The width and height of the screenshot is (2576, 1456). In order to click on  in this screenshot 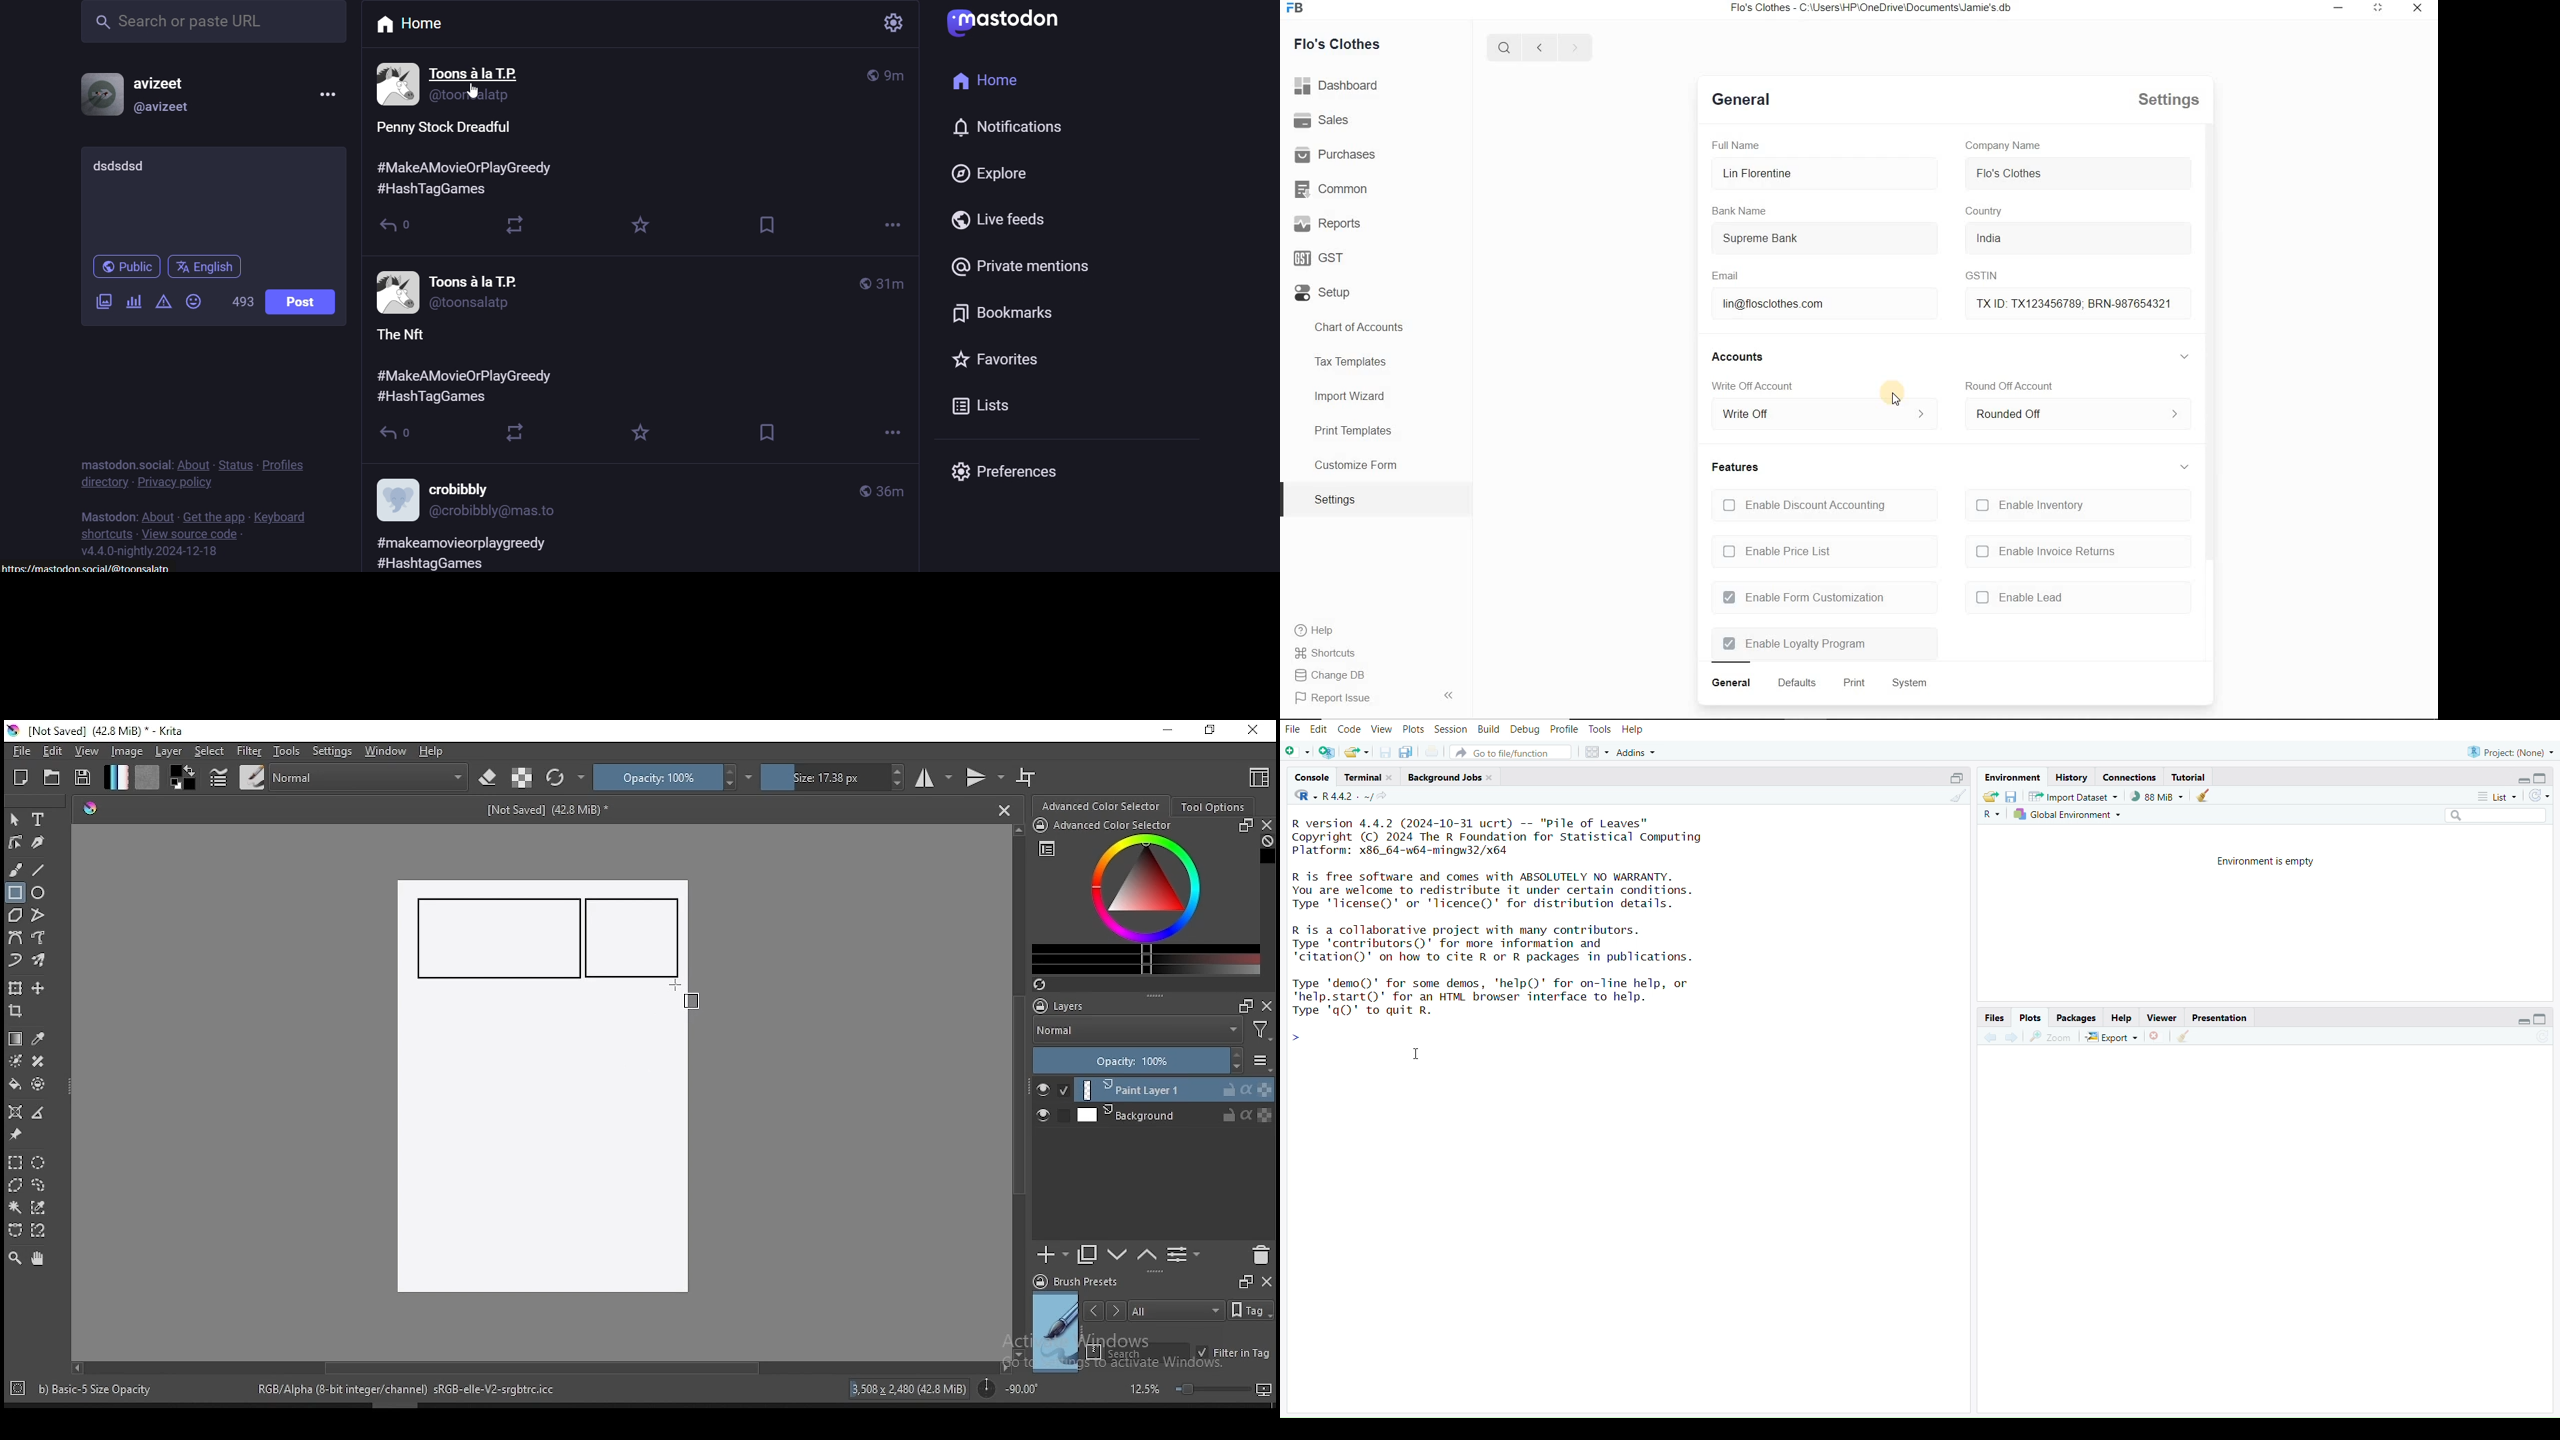, I will do `click(459, 544)`.